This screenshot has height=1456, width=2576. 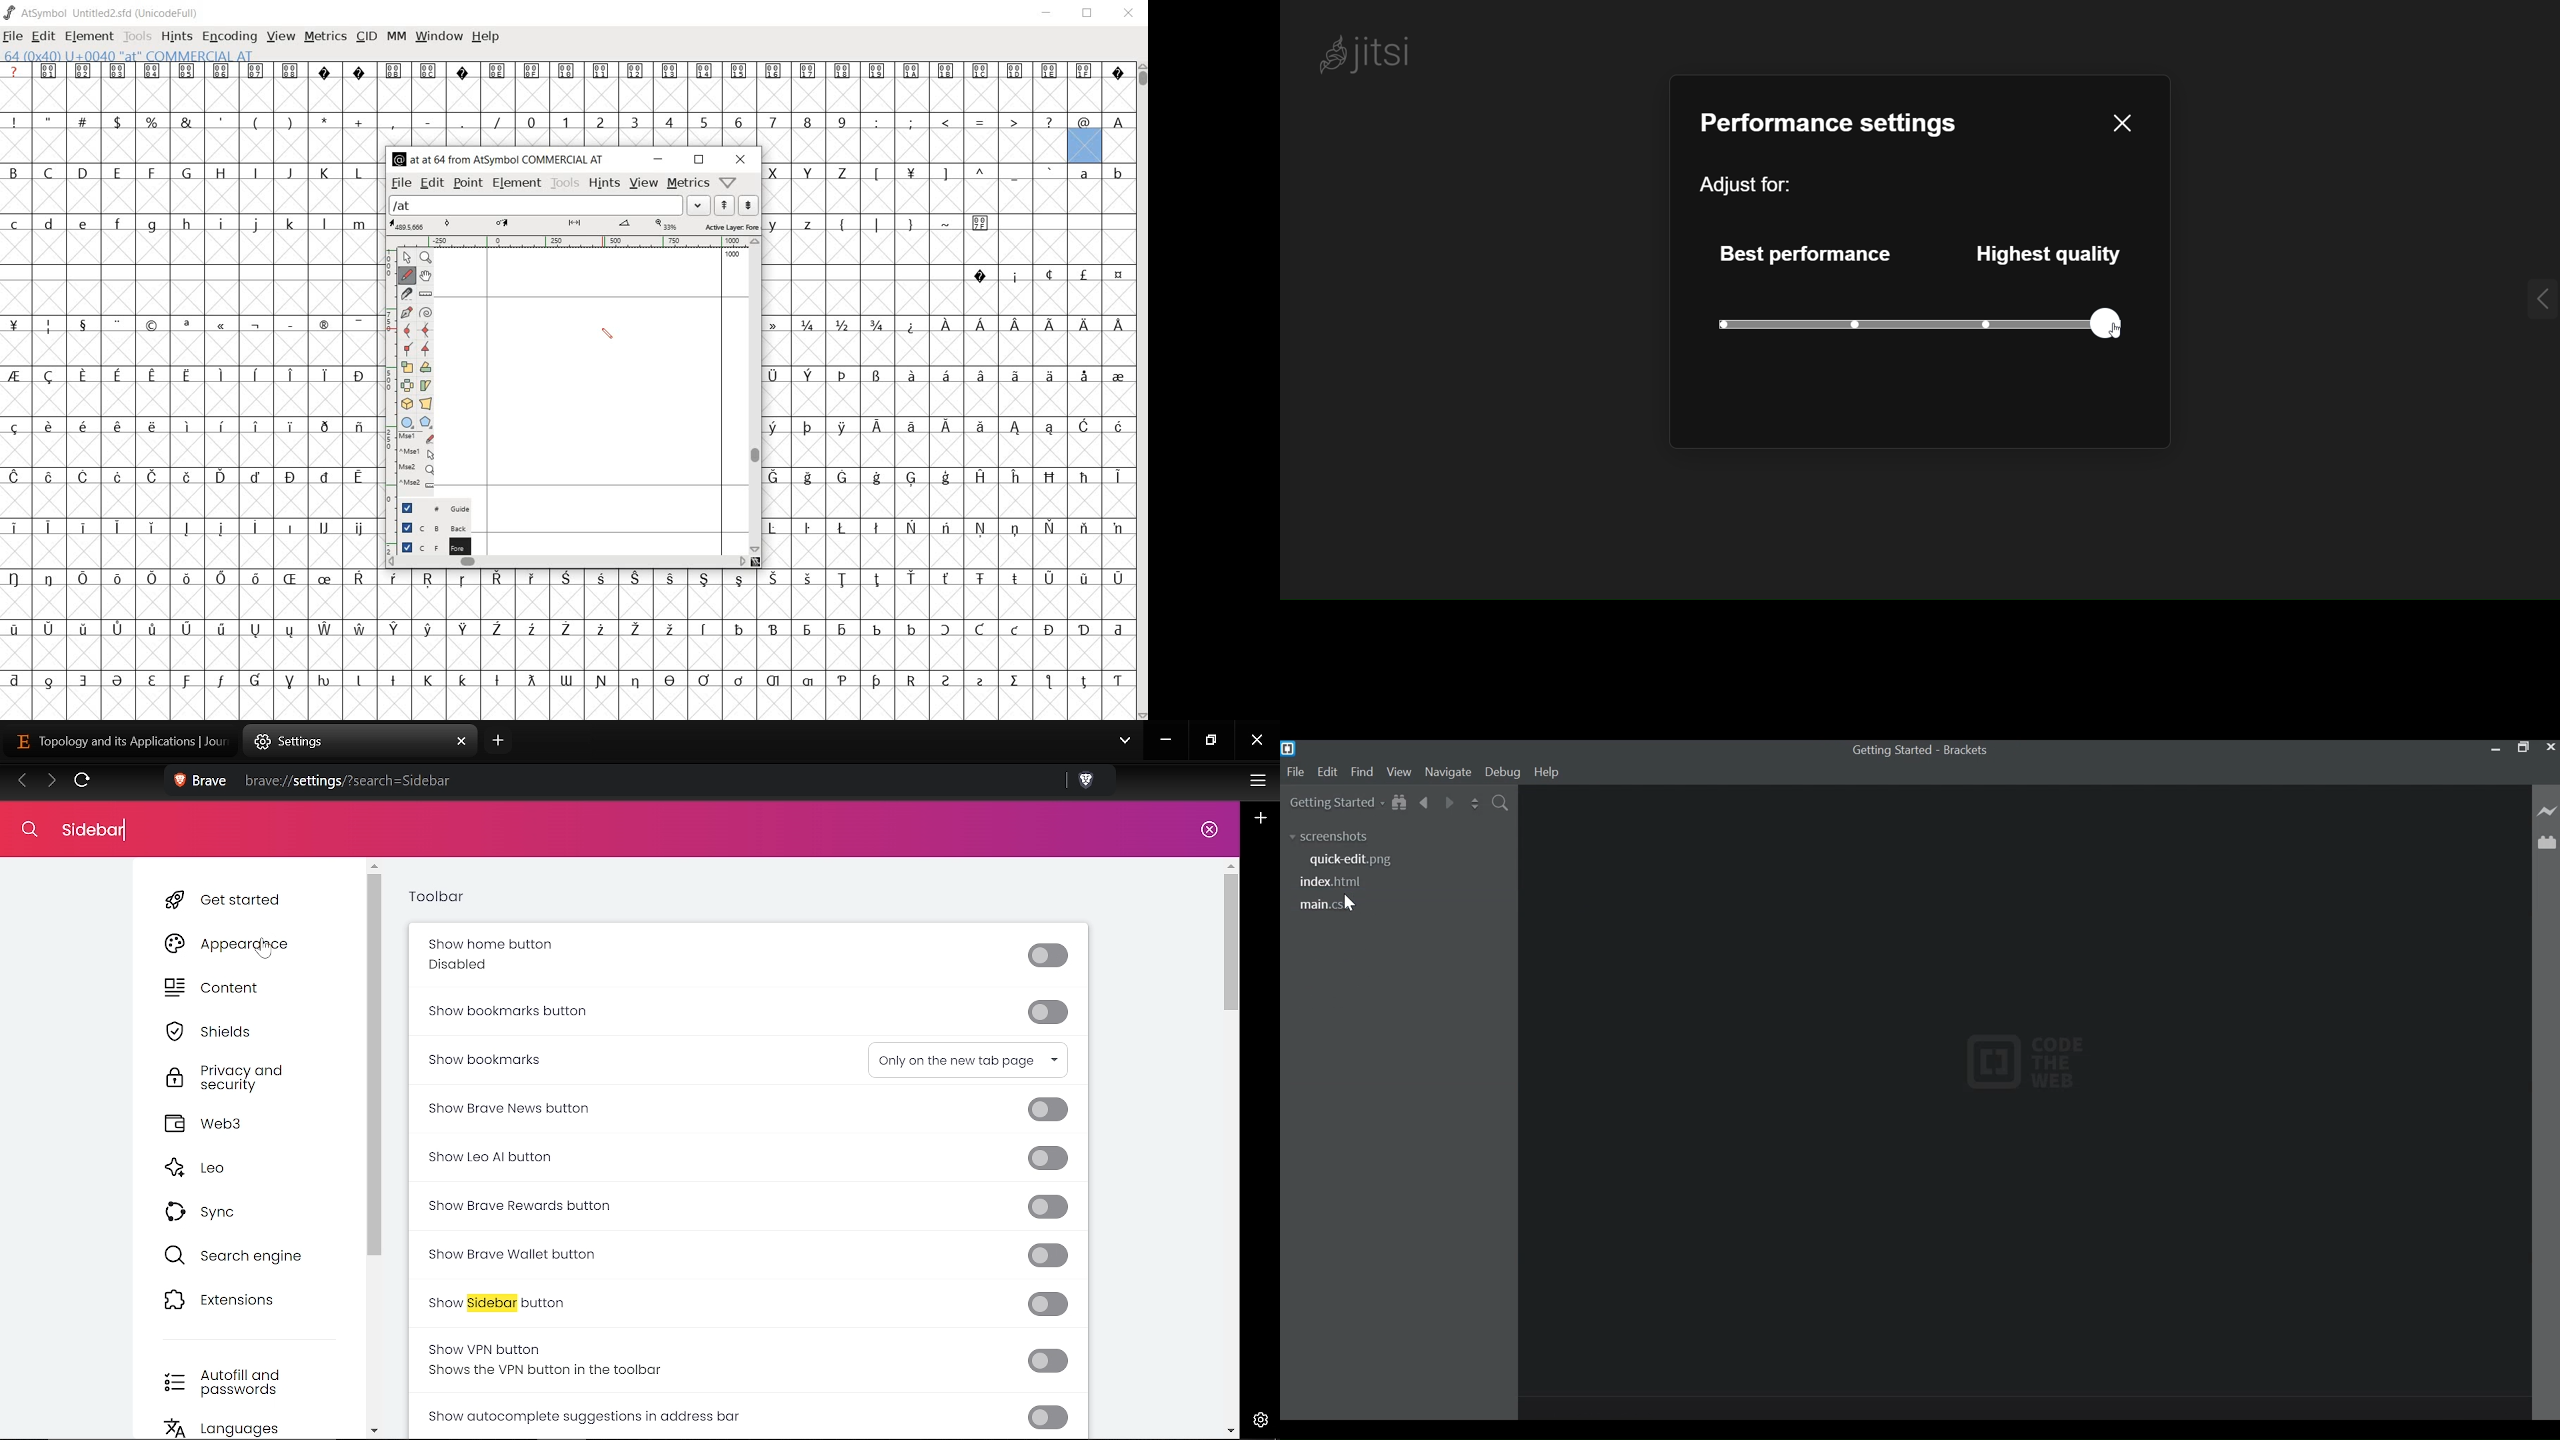 What do you see at coordinates (688, 184) in the screenshot?
I see `metrics` at bounding box center [688, 184].